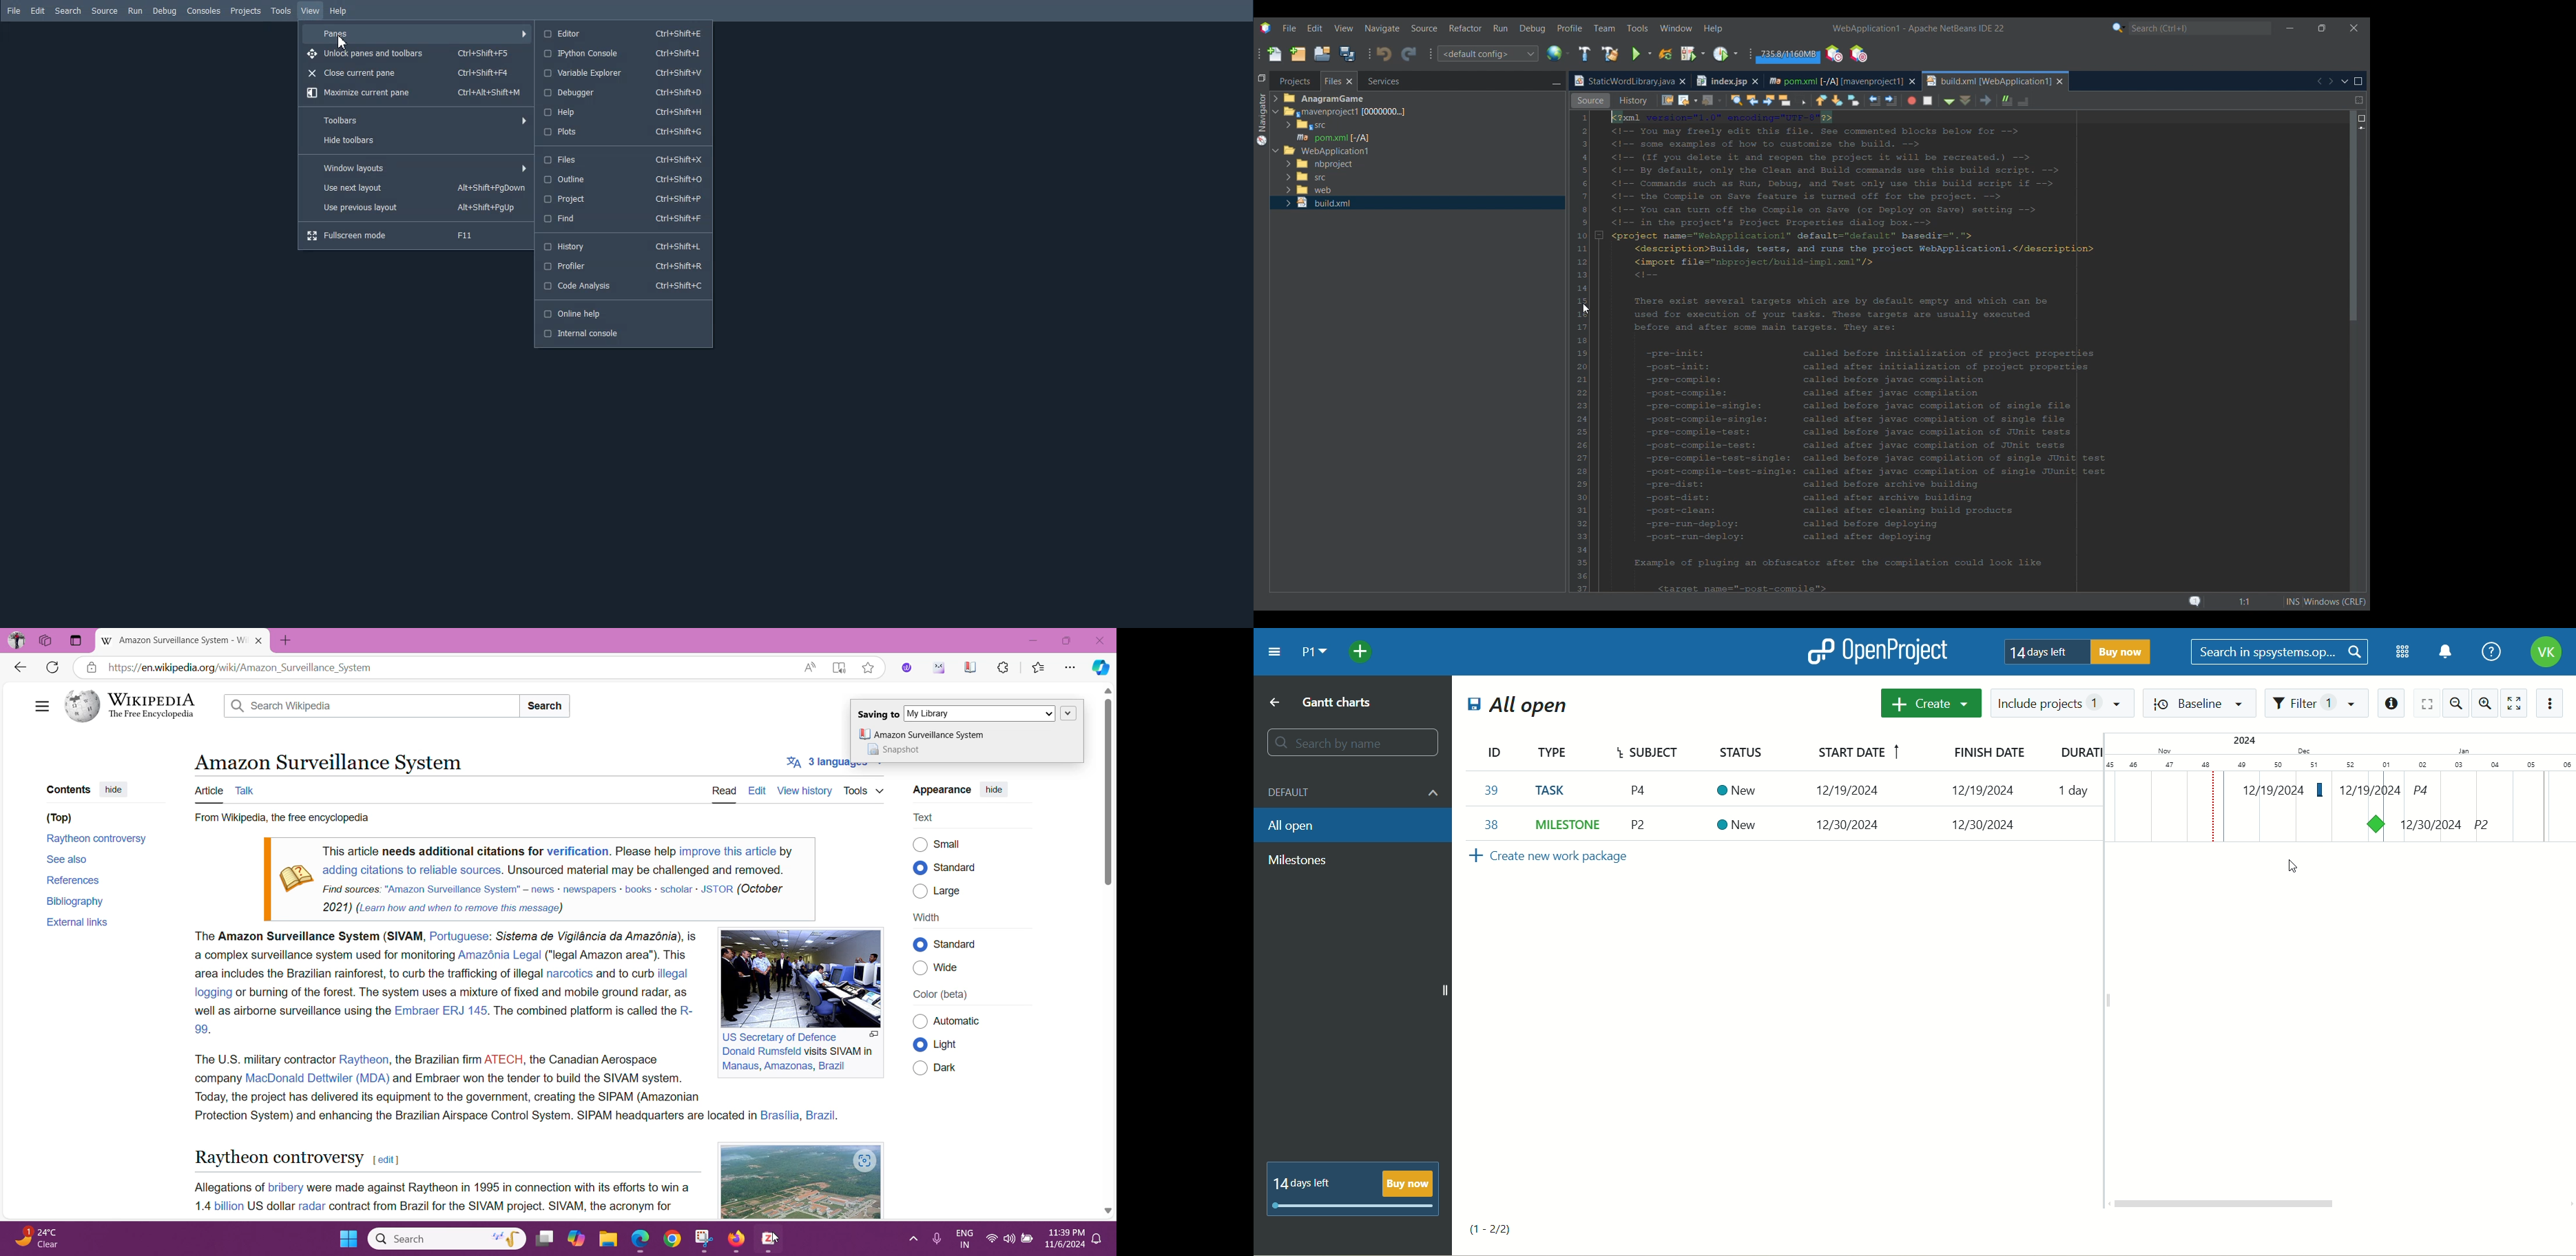 This screenshot has height=1260, width=2576. I want to click on Projects, so click(245, 10).